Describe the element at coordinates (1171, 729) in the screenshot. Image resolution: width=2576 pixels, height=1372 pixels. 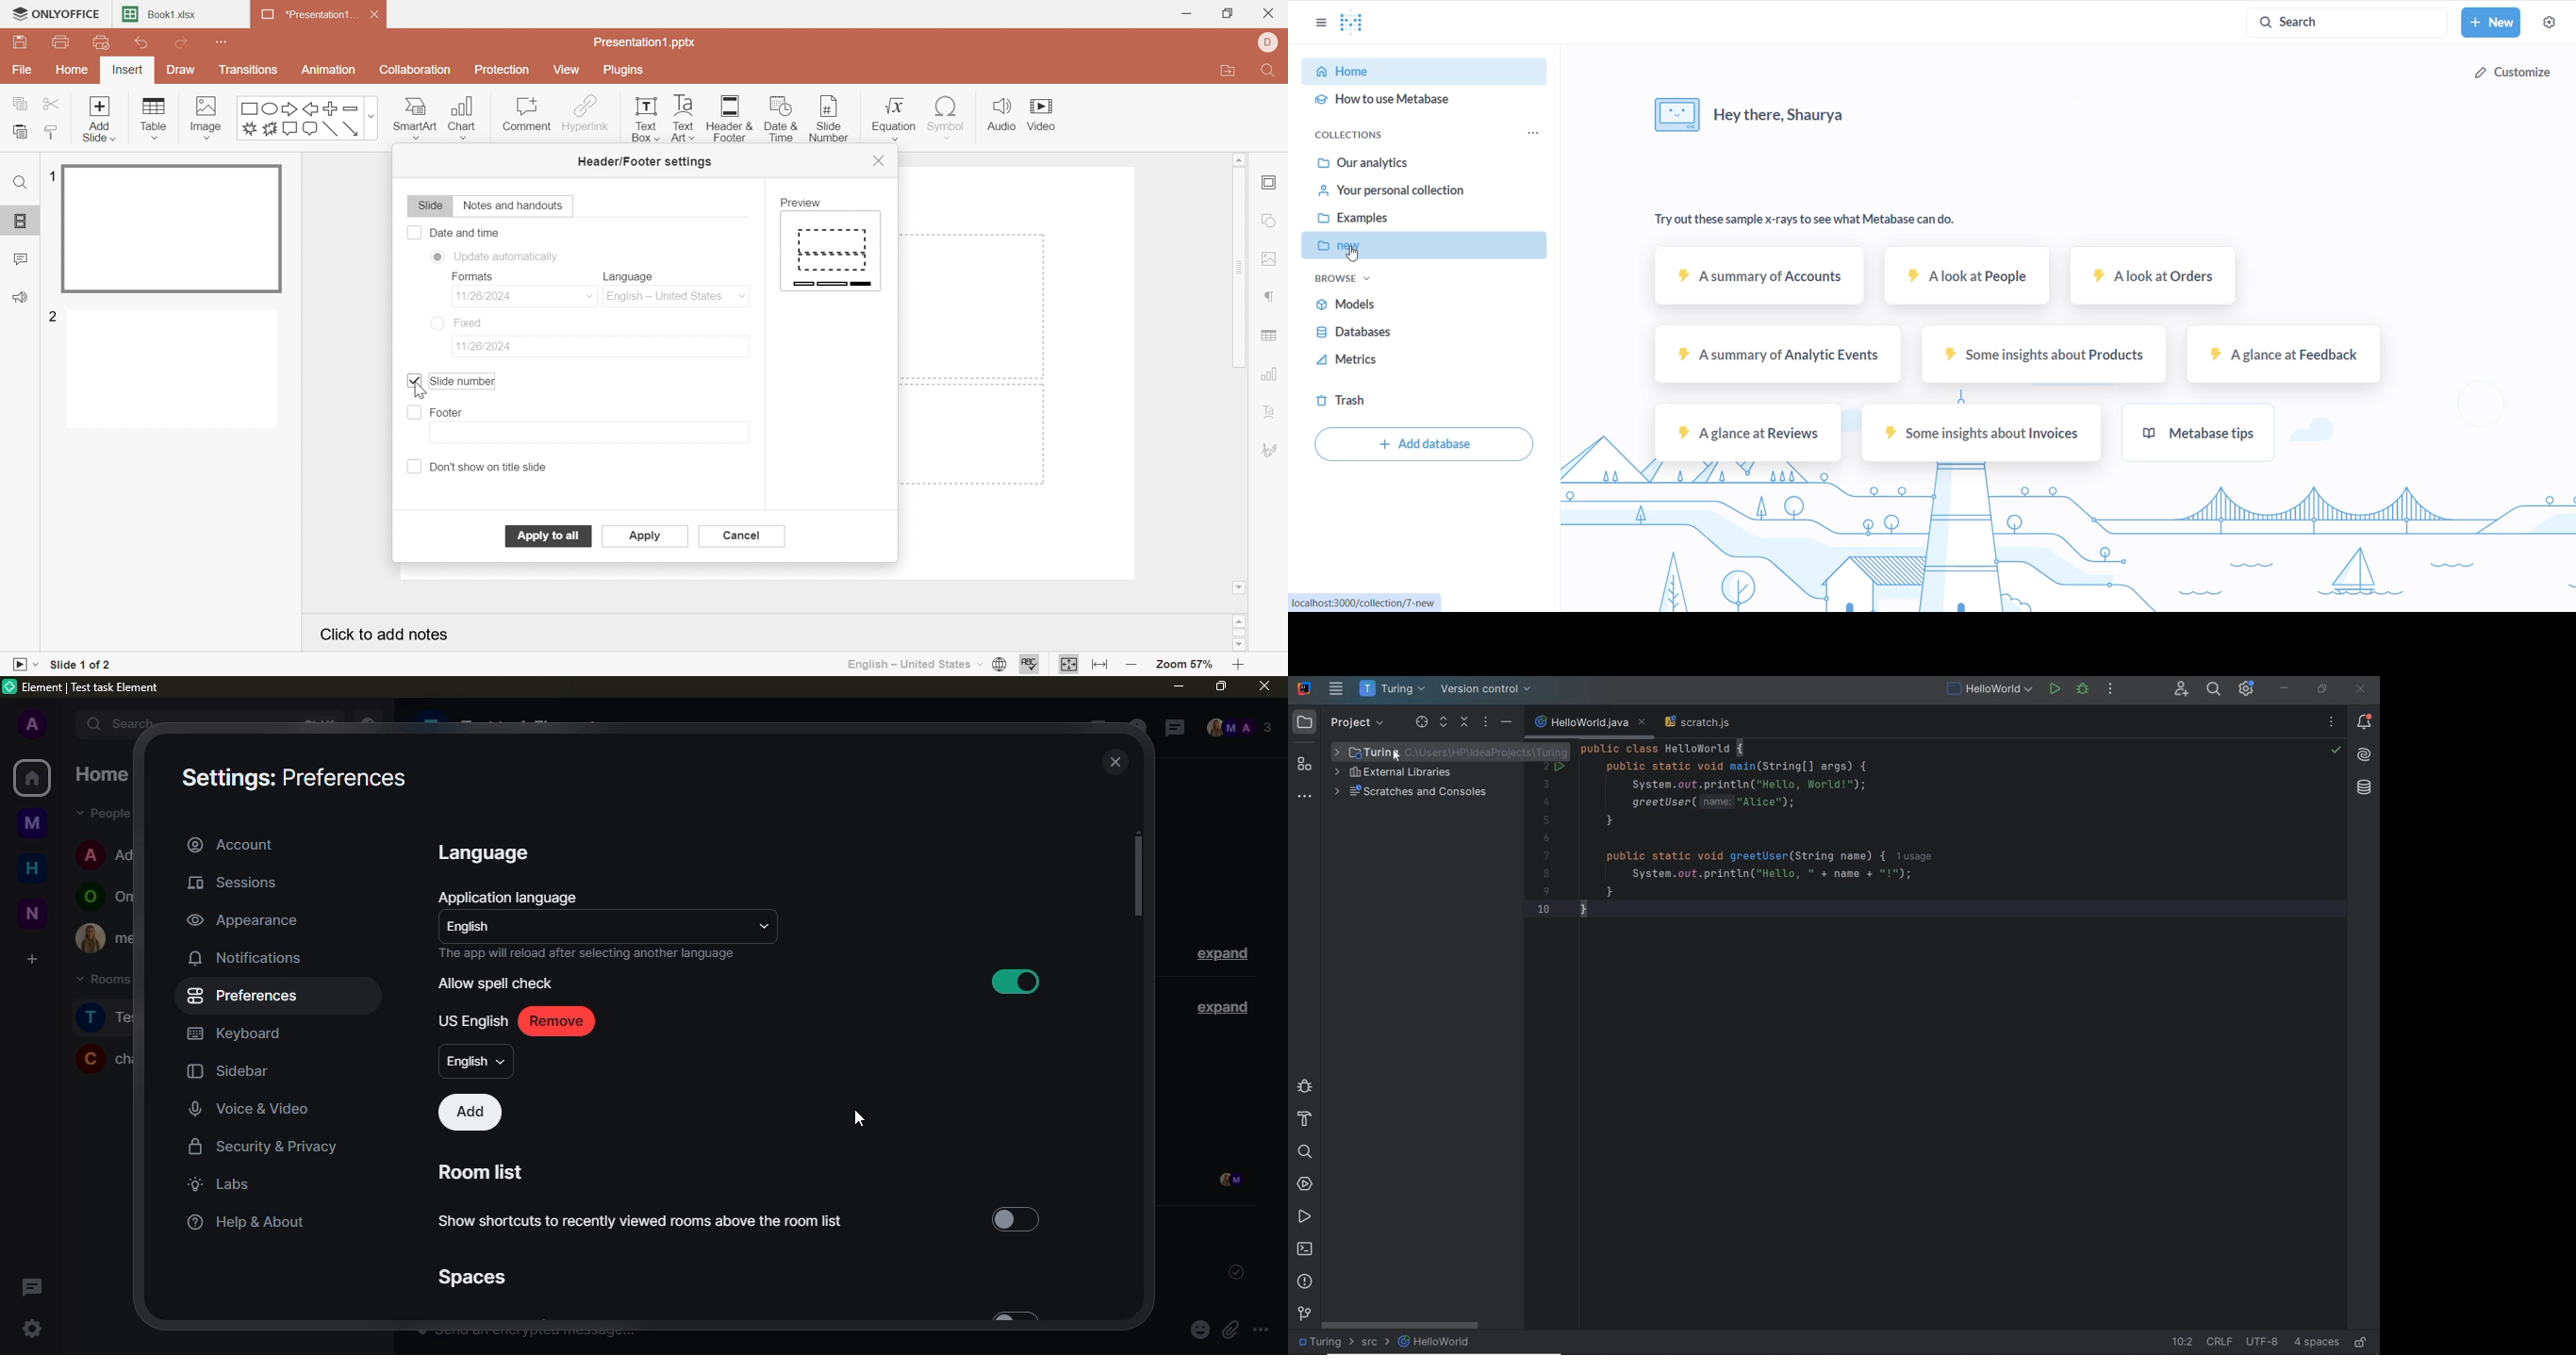
I see `threads` at that location.